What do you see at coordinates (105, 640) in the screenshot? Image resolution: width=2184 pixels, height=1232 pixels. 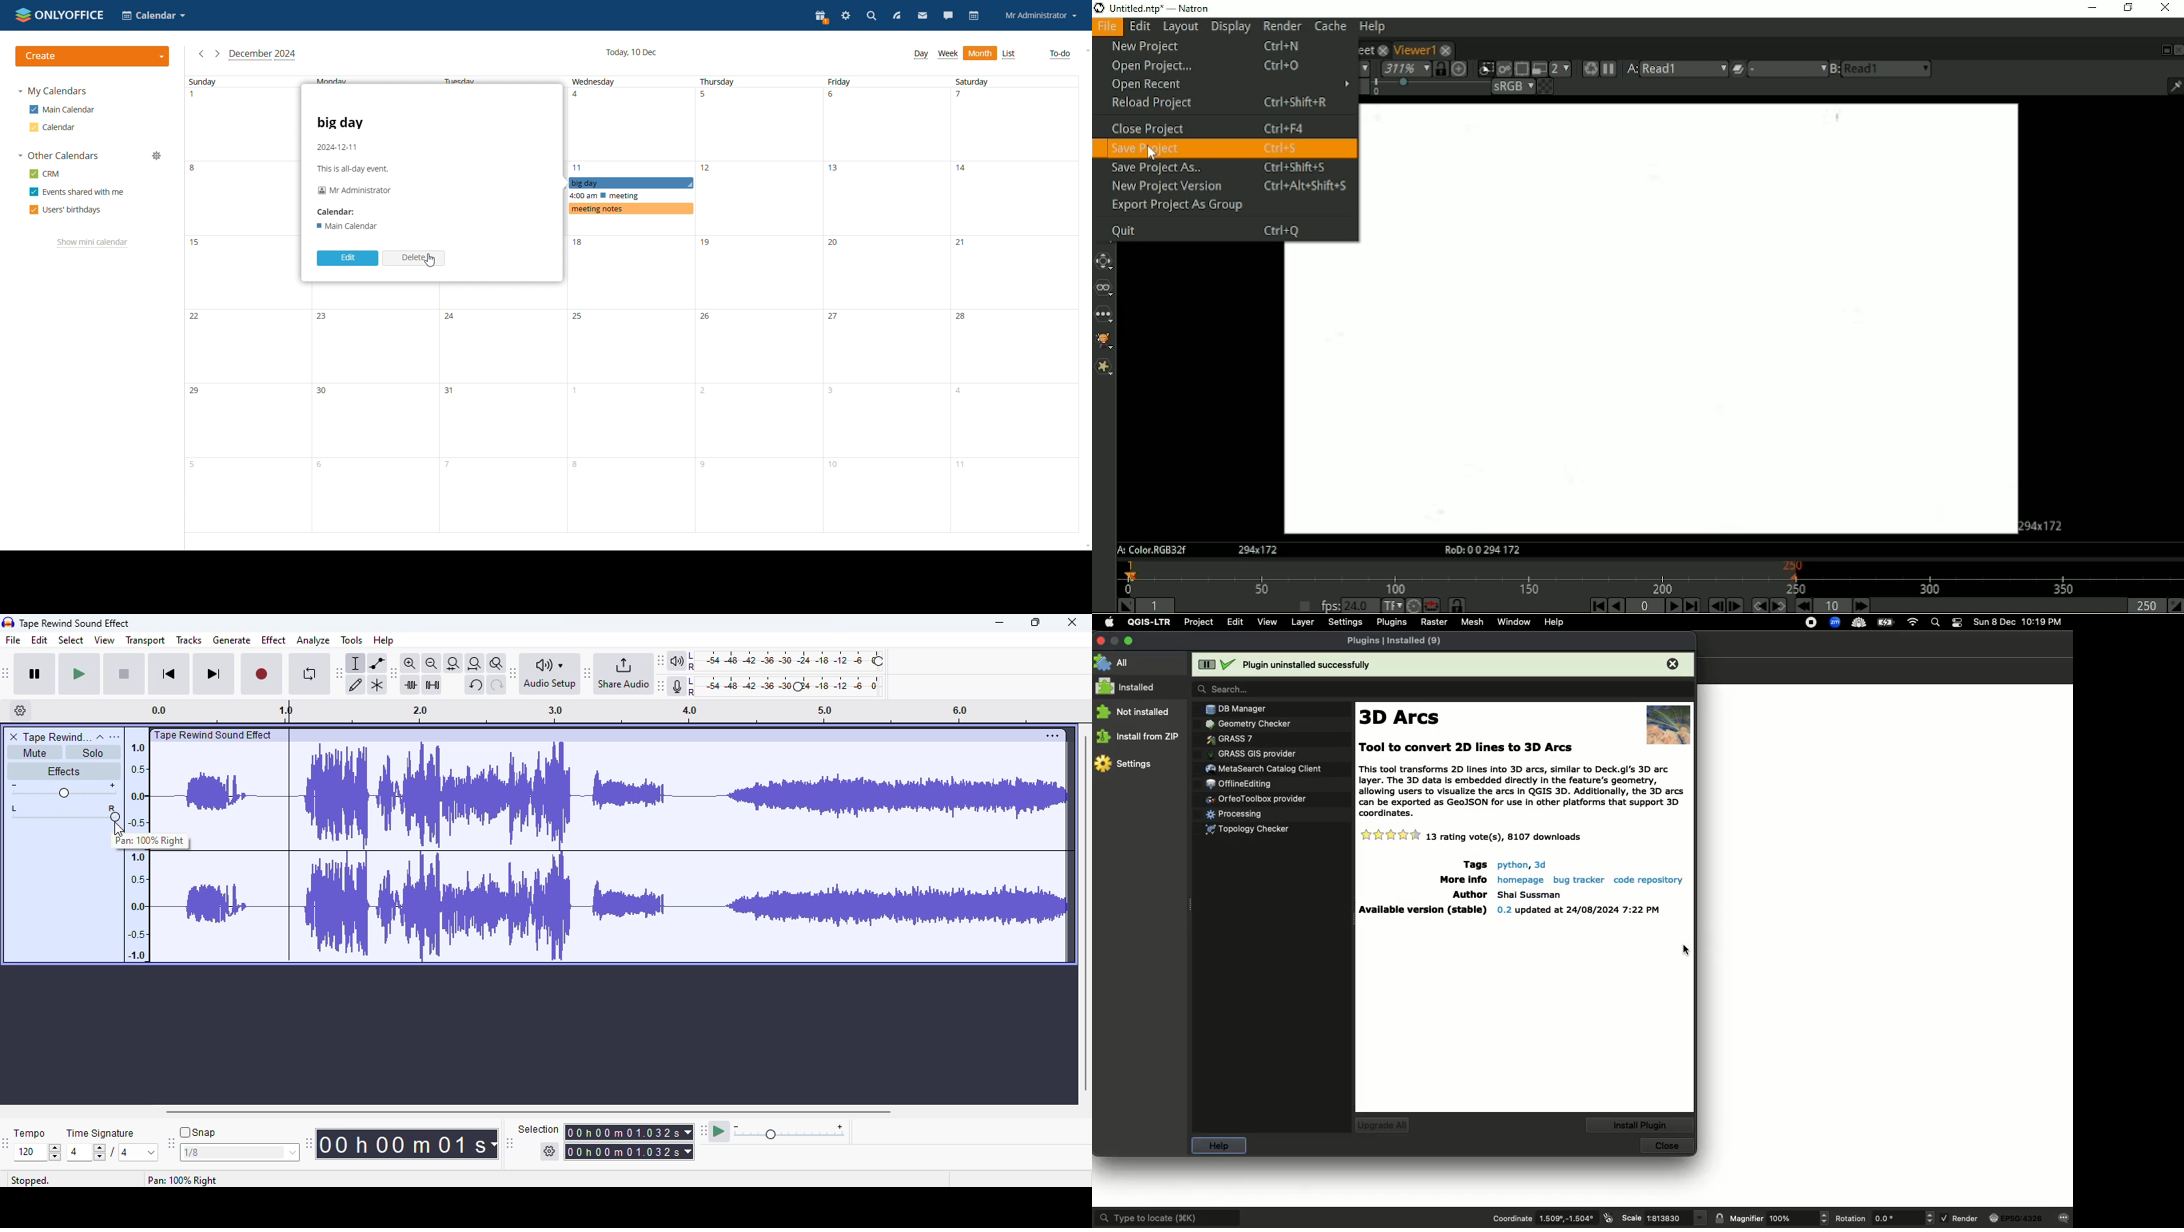 I see `view` at bounding box center [105, 640].